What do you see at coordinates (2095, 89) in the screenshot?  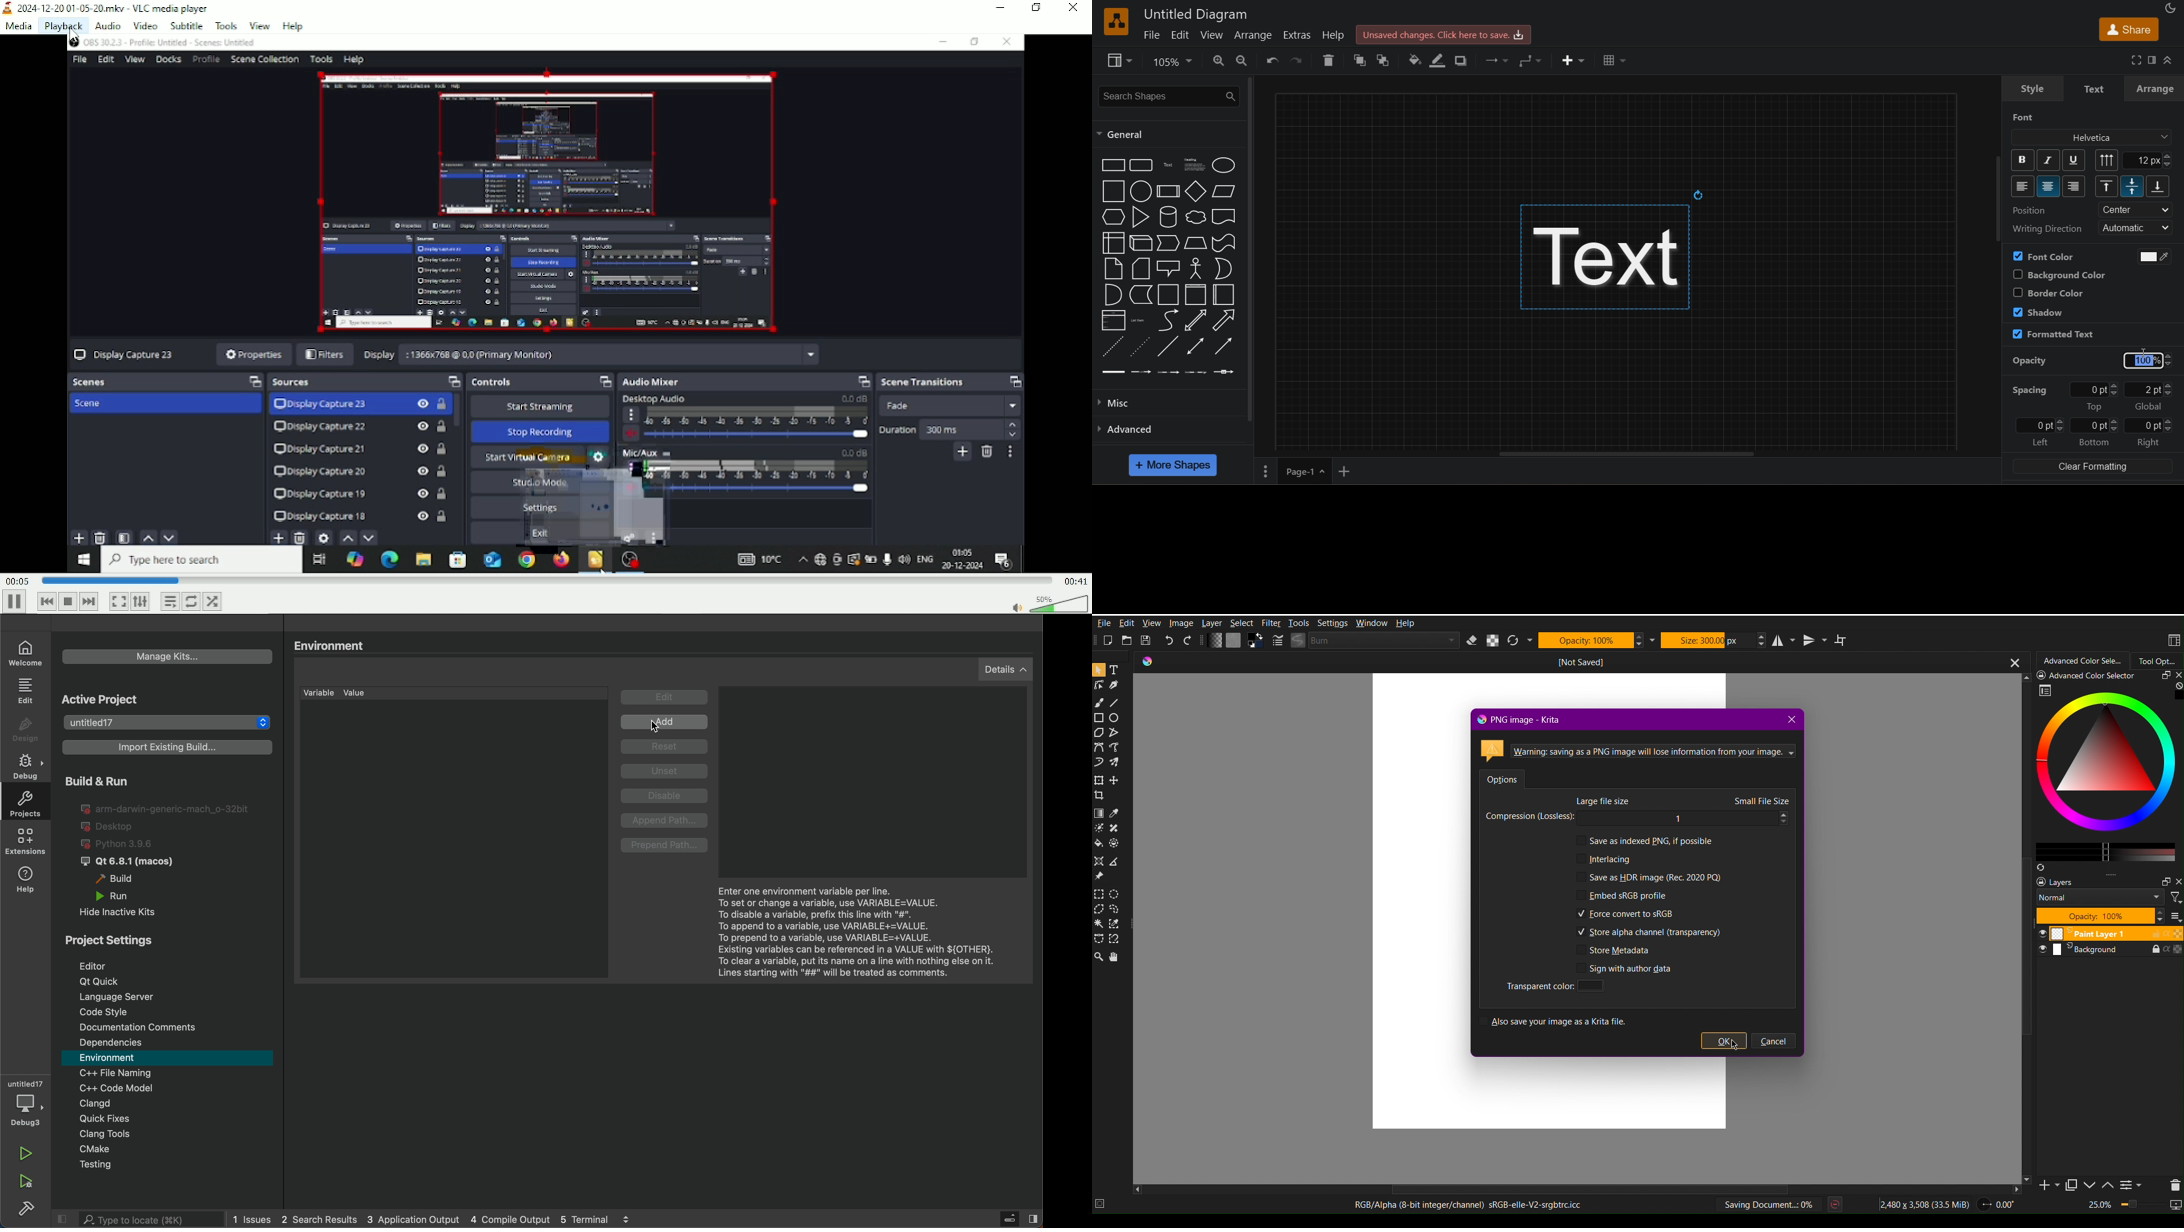 I see `text` at bounding box center [2095, 89].